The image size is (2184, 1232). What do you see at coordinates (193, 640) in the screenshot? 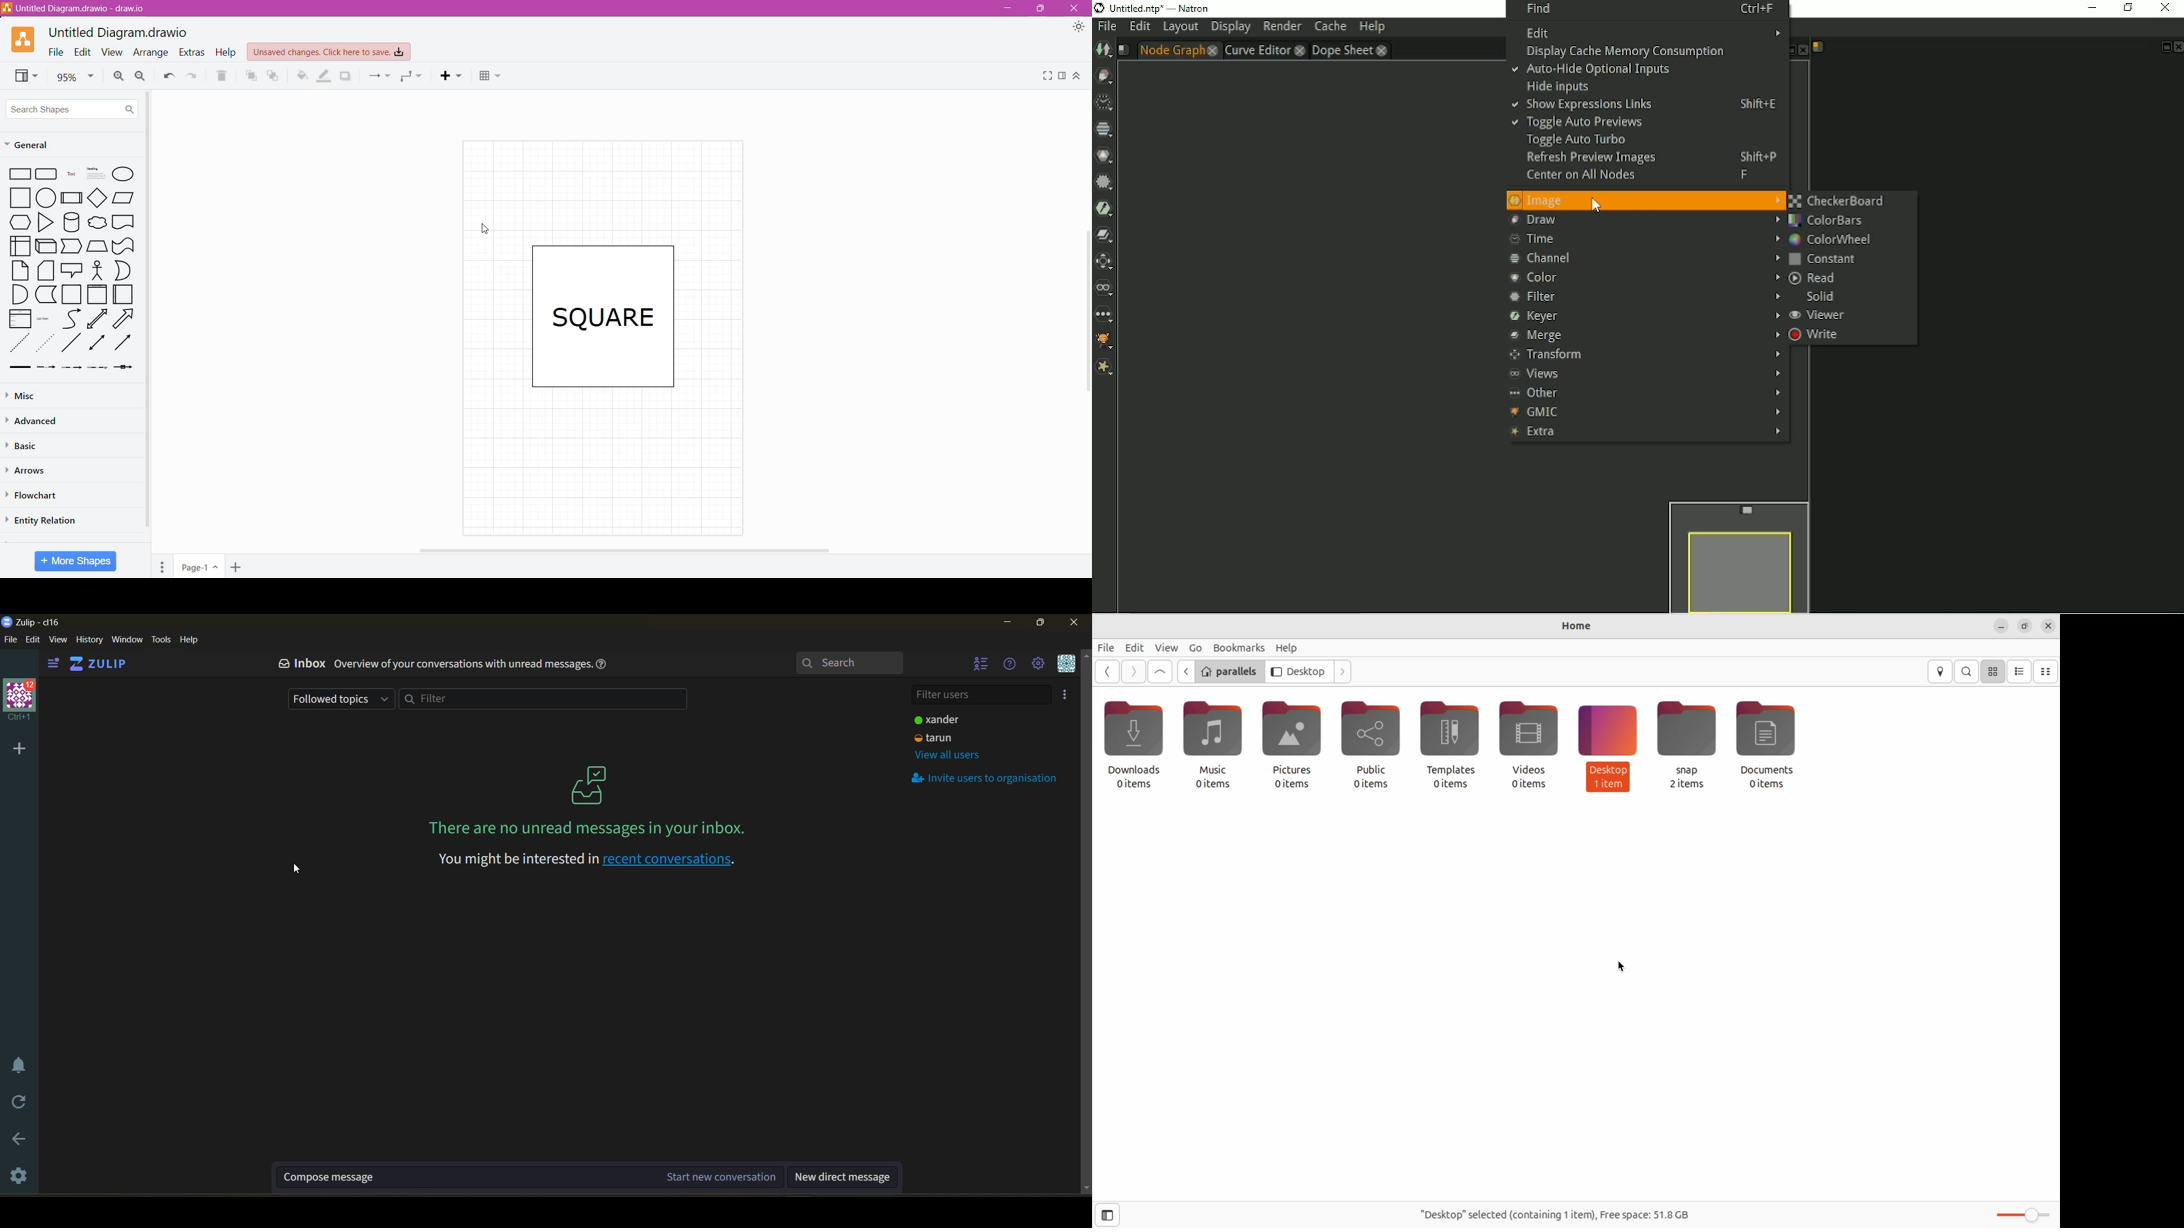
I see `help` at bounding box center [193, 640].